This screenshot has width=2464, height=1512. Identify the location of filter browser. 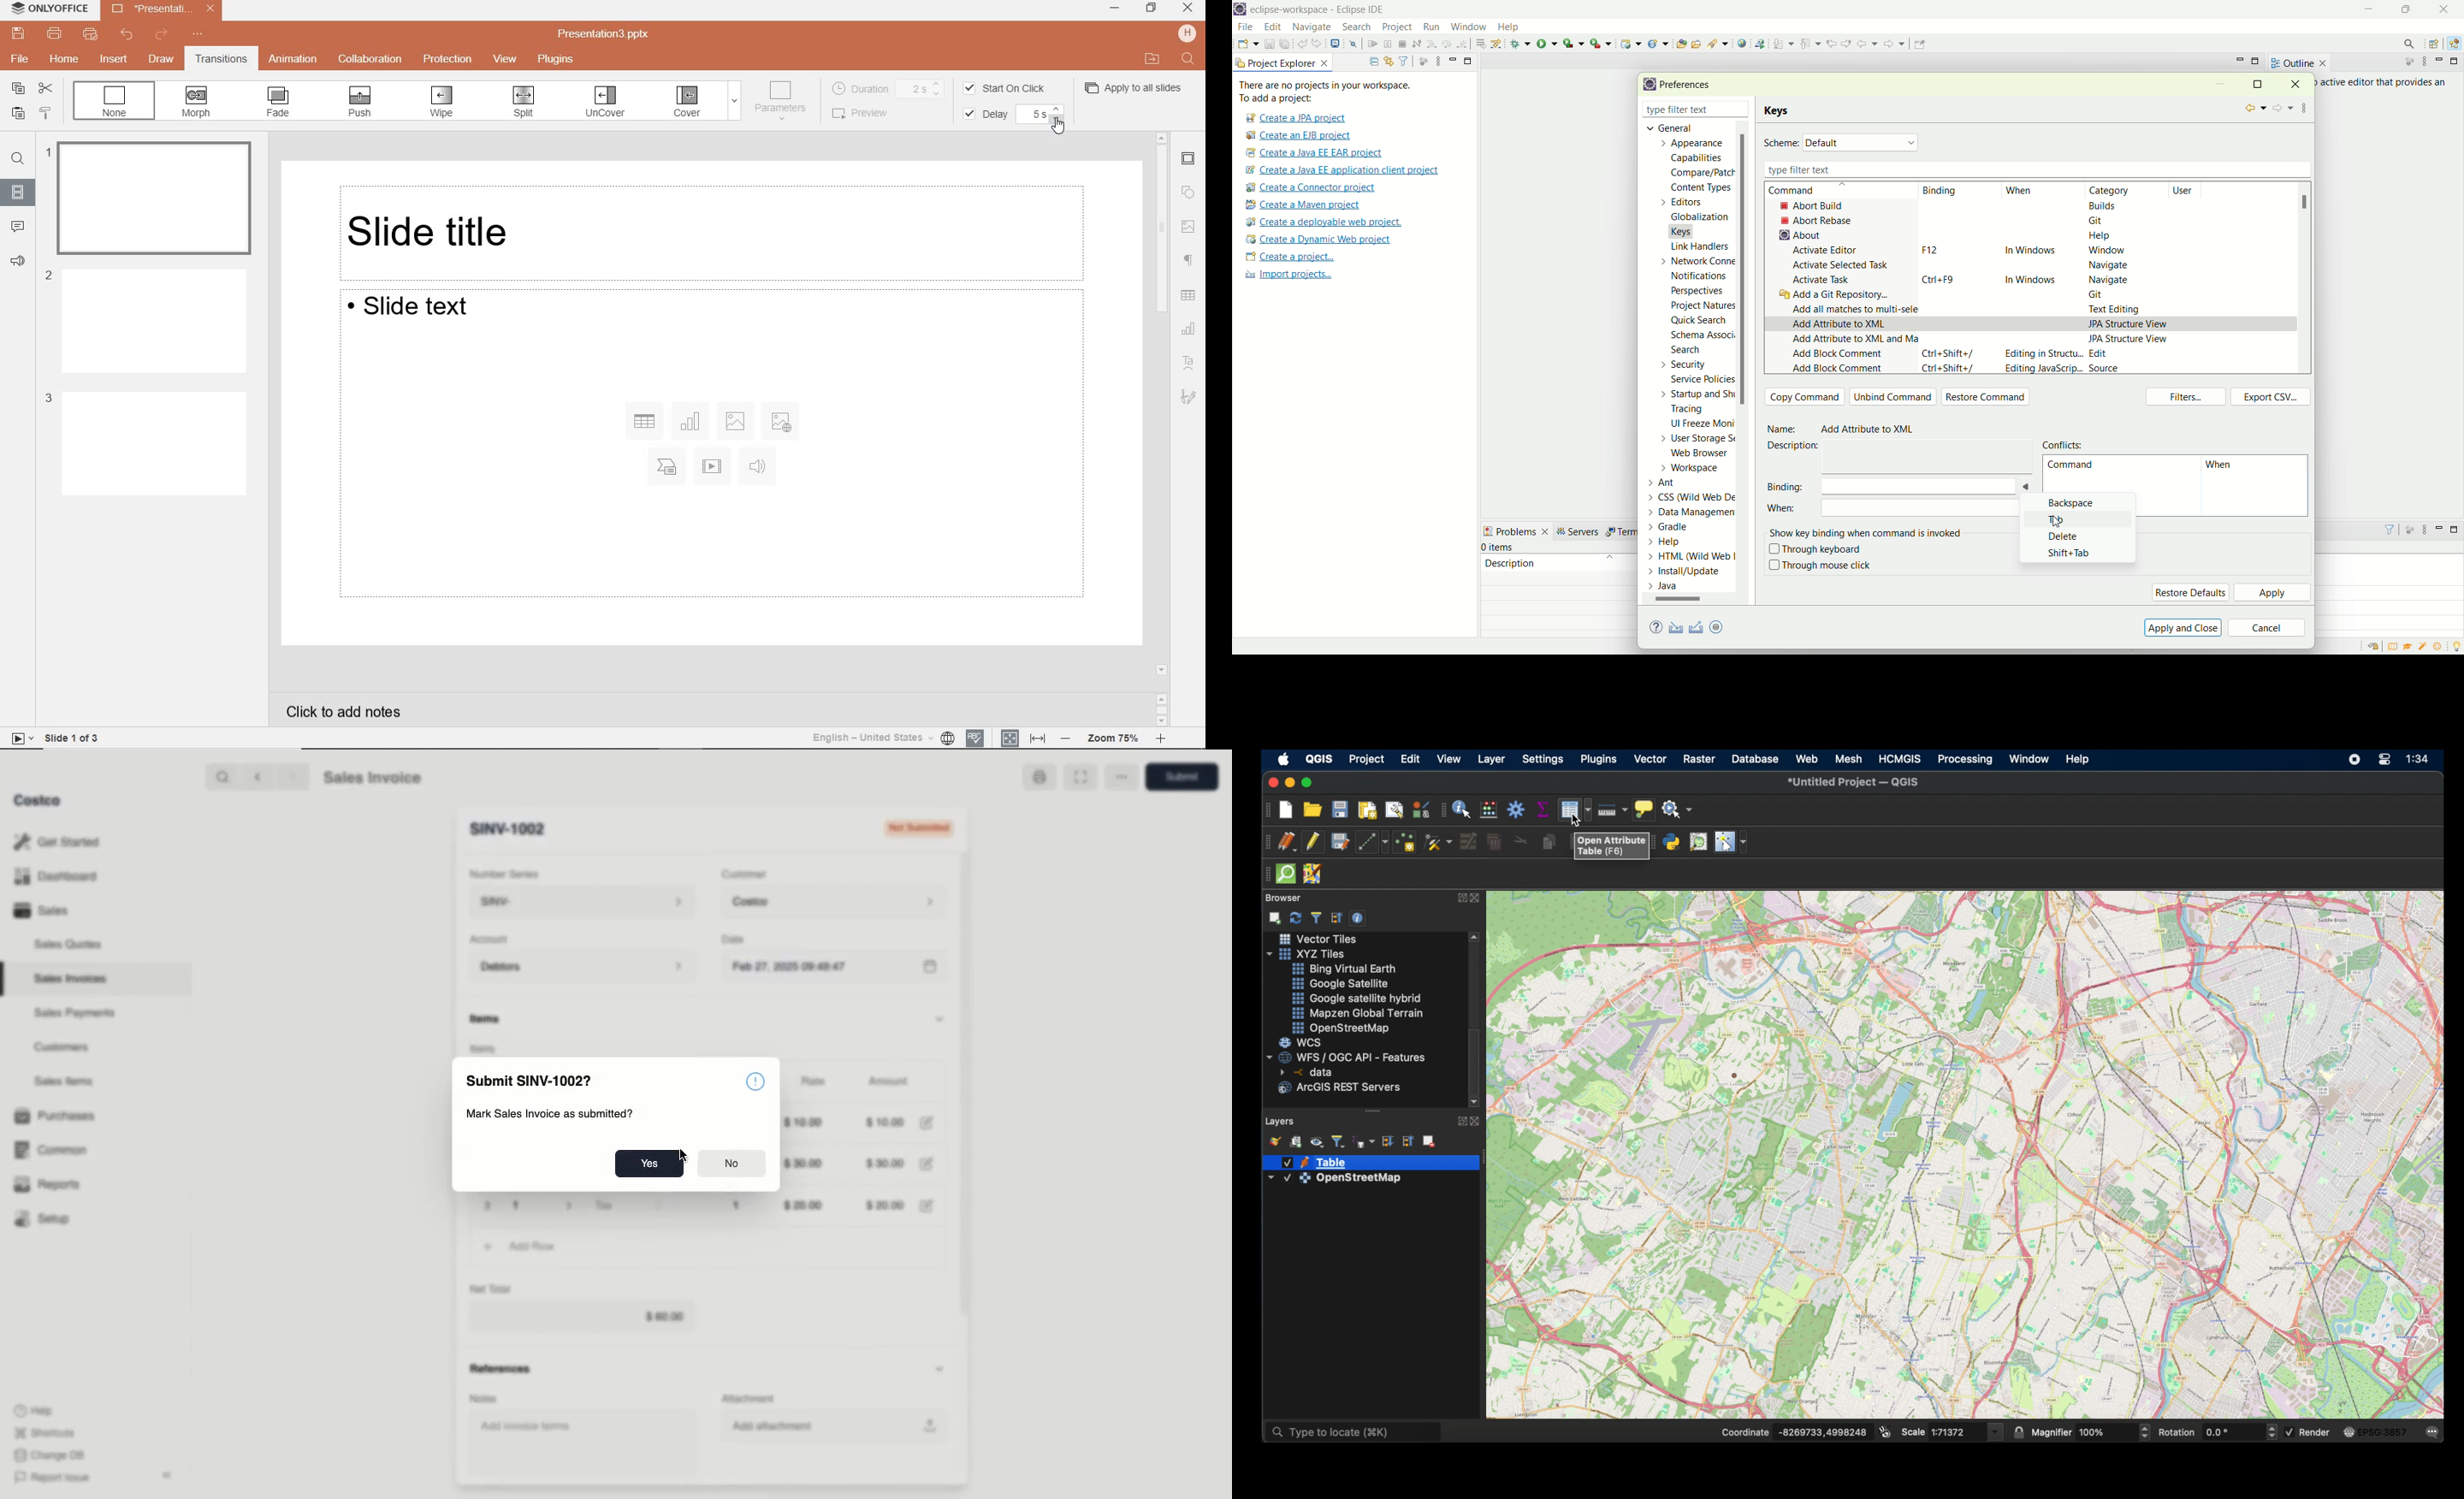
(1316, 918).